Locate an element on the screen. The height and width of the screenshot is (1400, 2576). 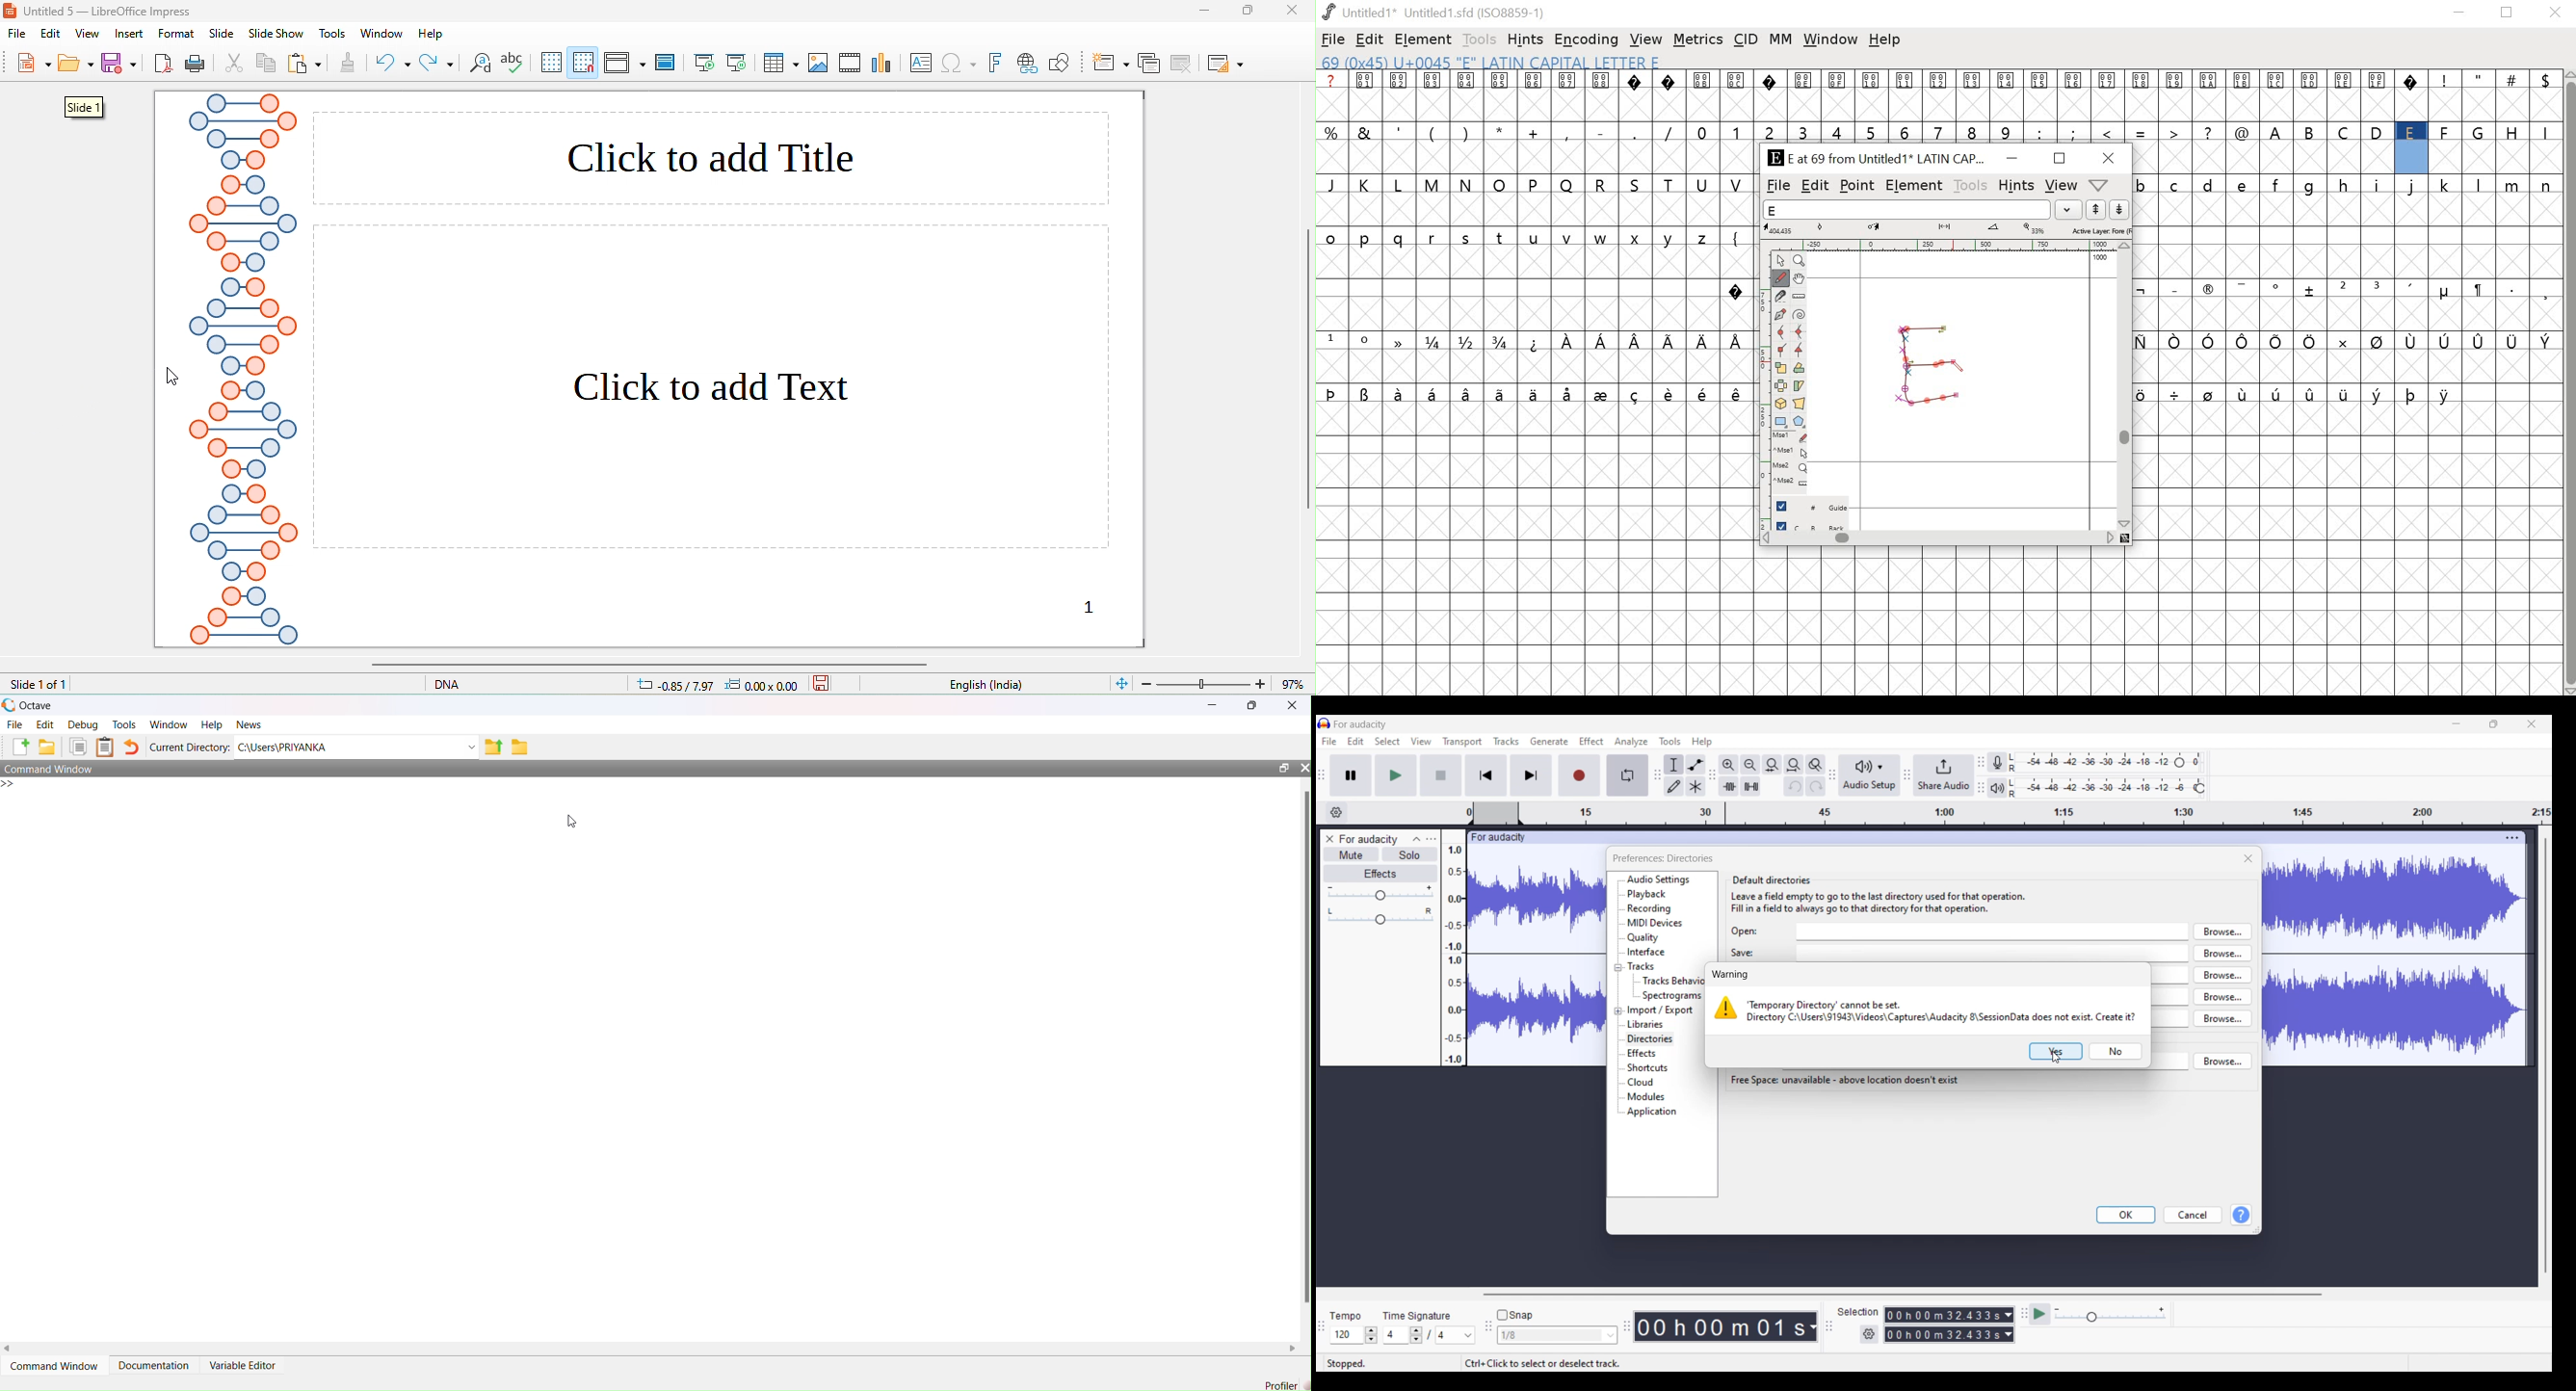
Effect menu is located at coordinates (1592, 741).